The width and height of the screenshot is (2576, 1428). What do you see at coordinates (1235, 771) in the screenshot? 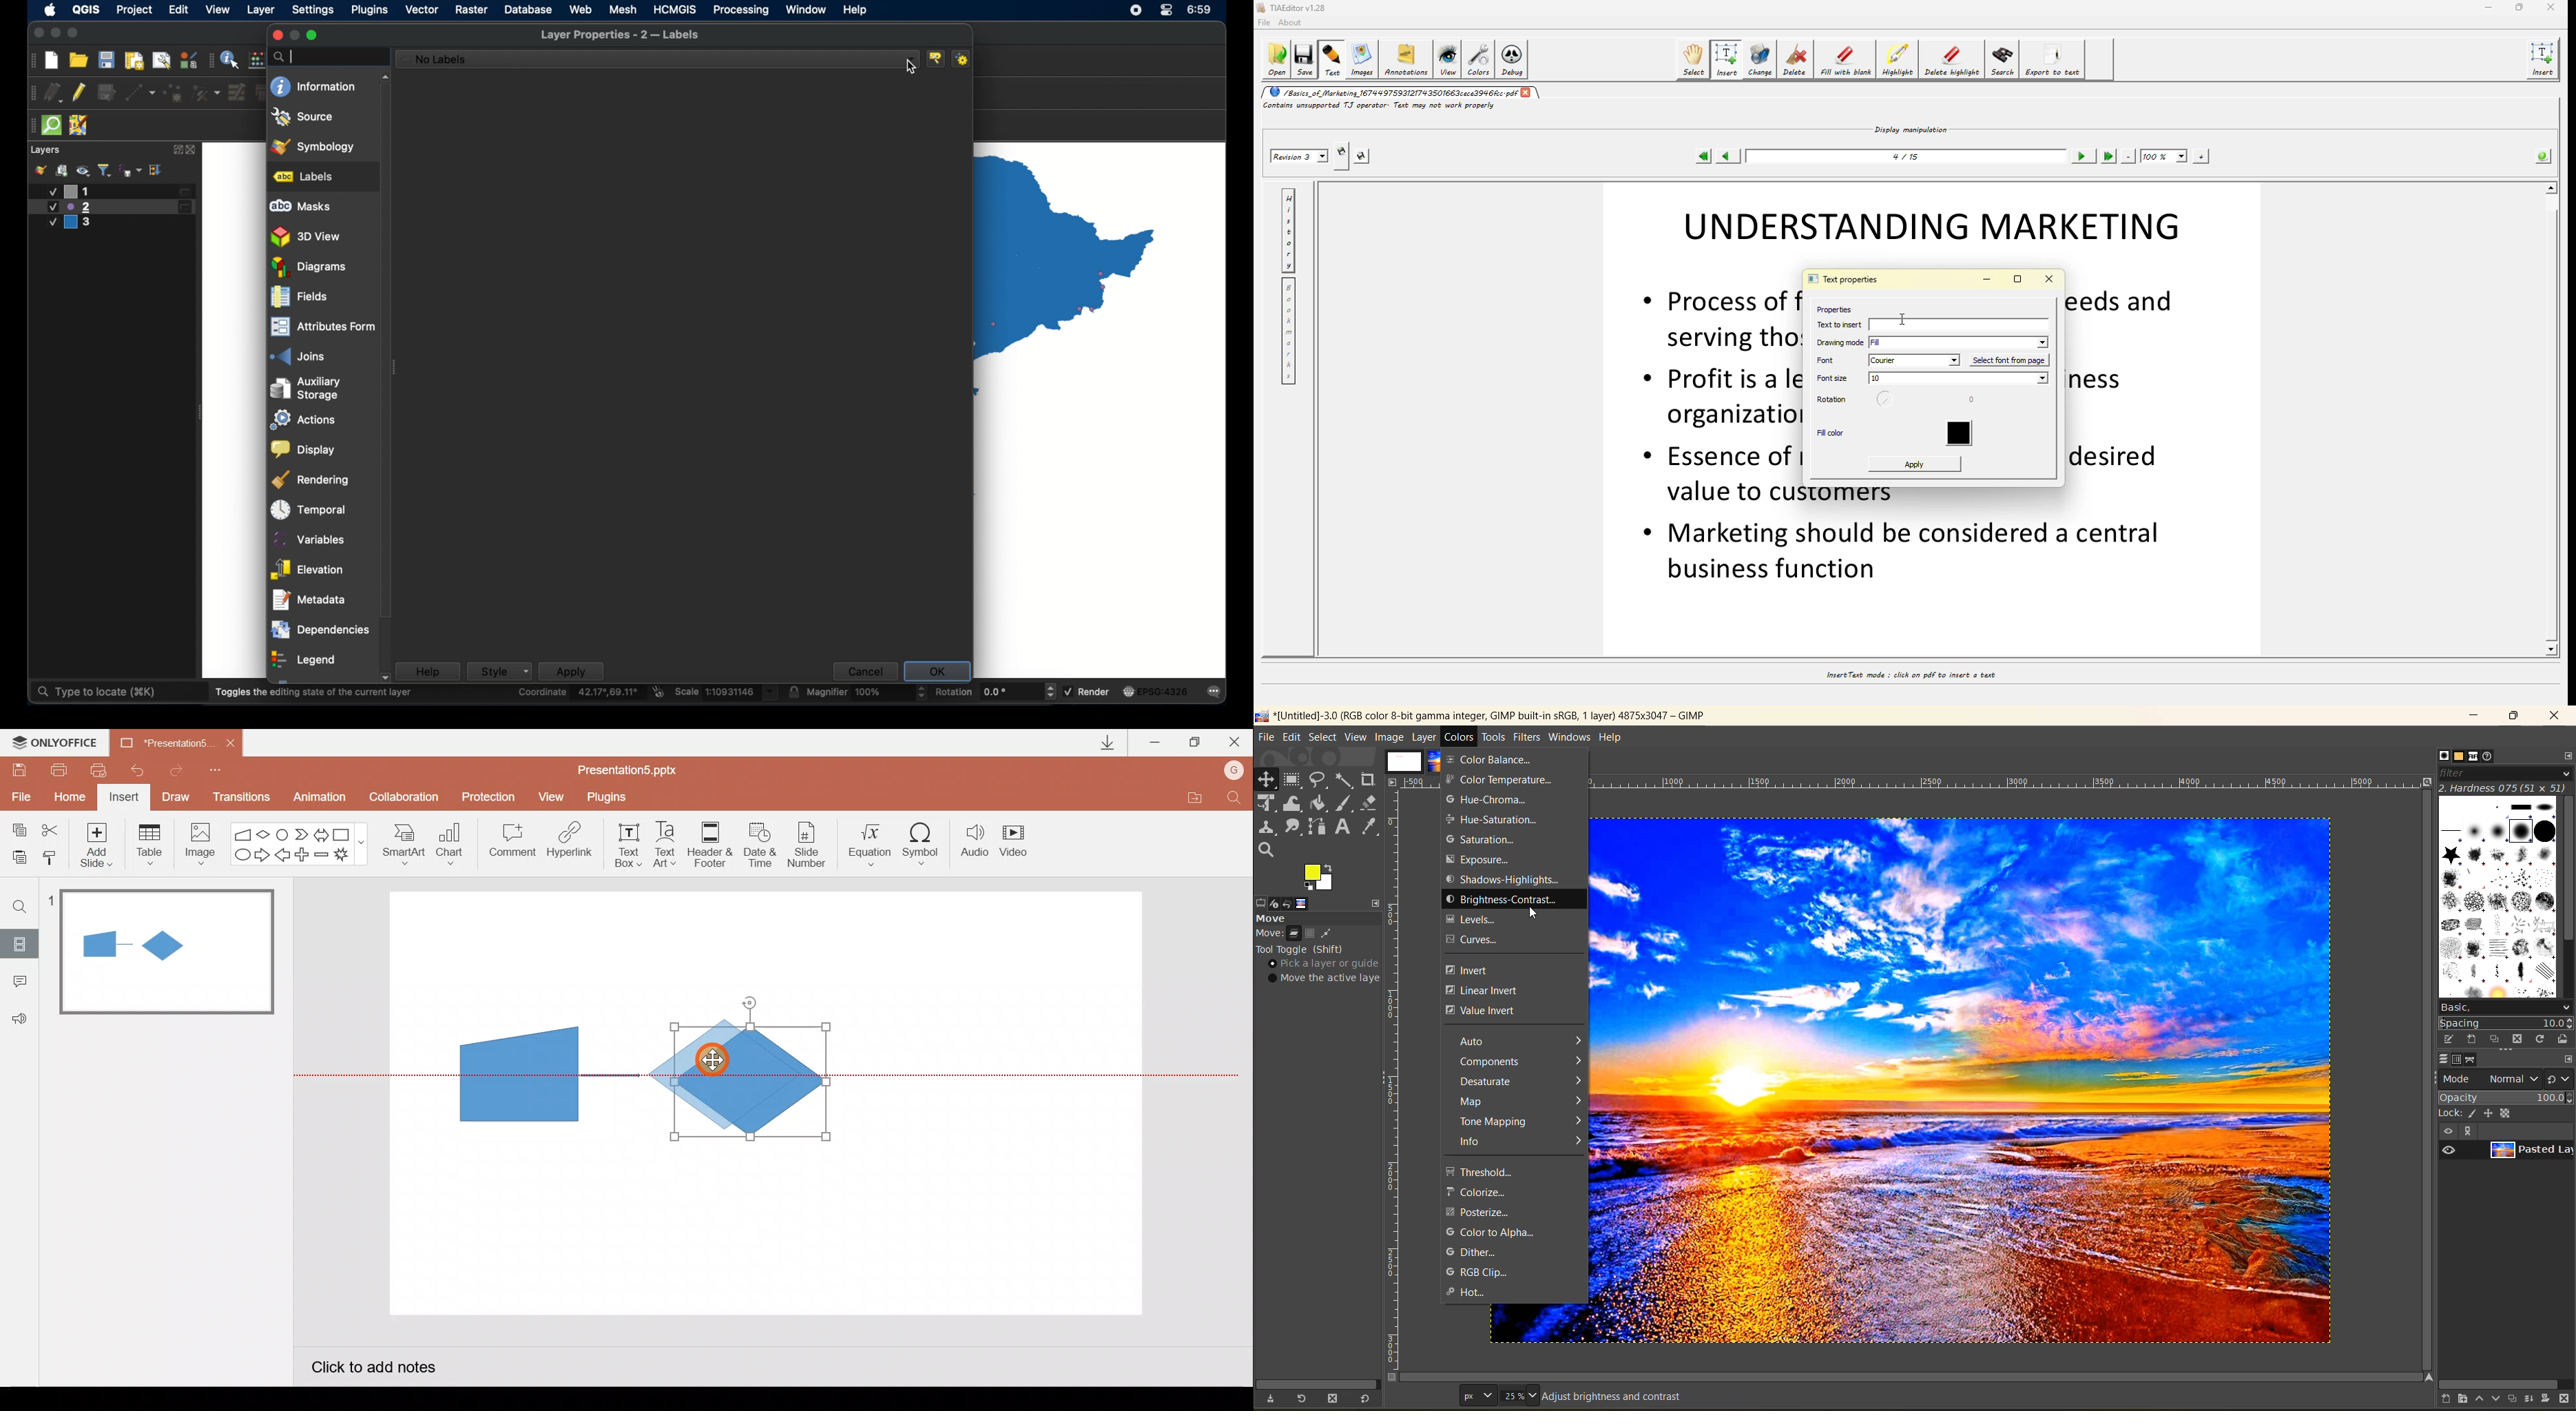
I see `Account name` at bounding box center [1235, 771].